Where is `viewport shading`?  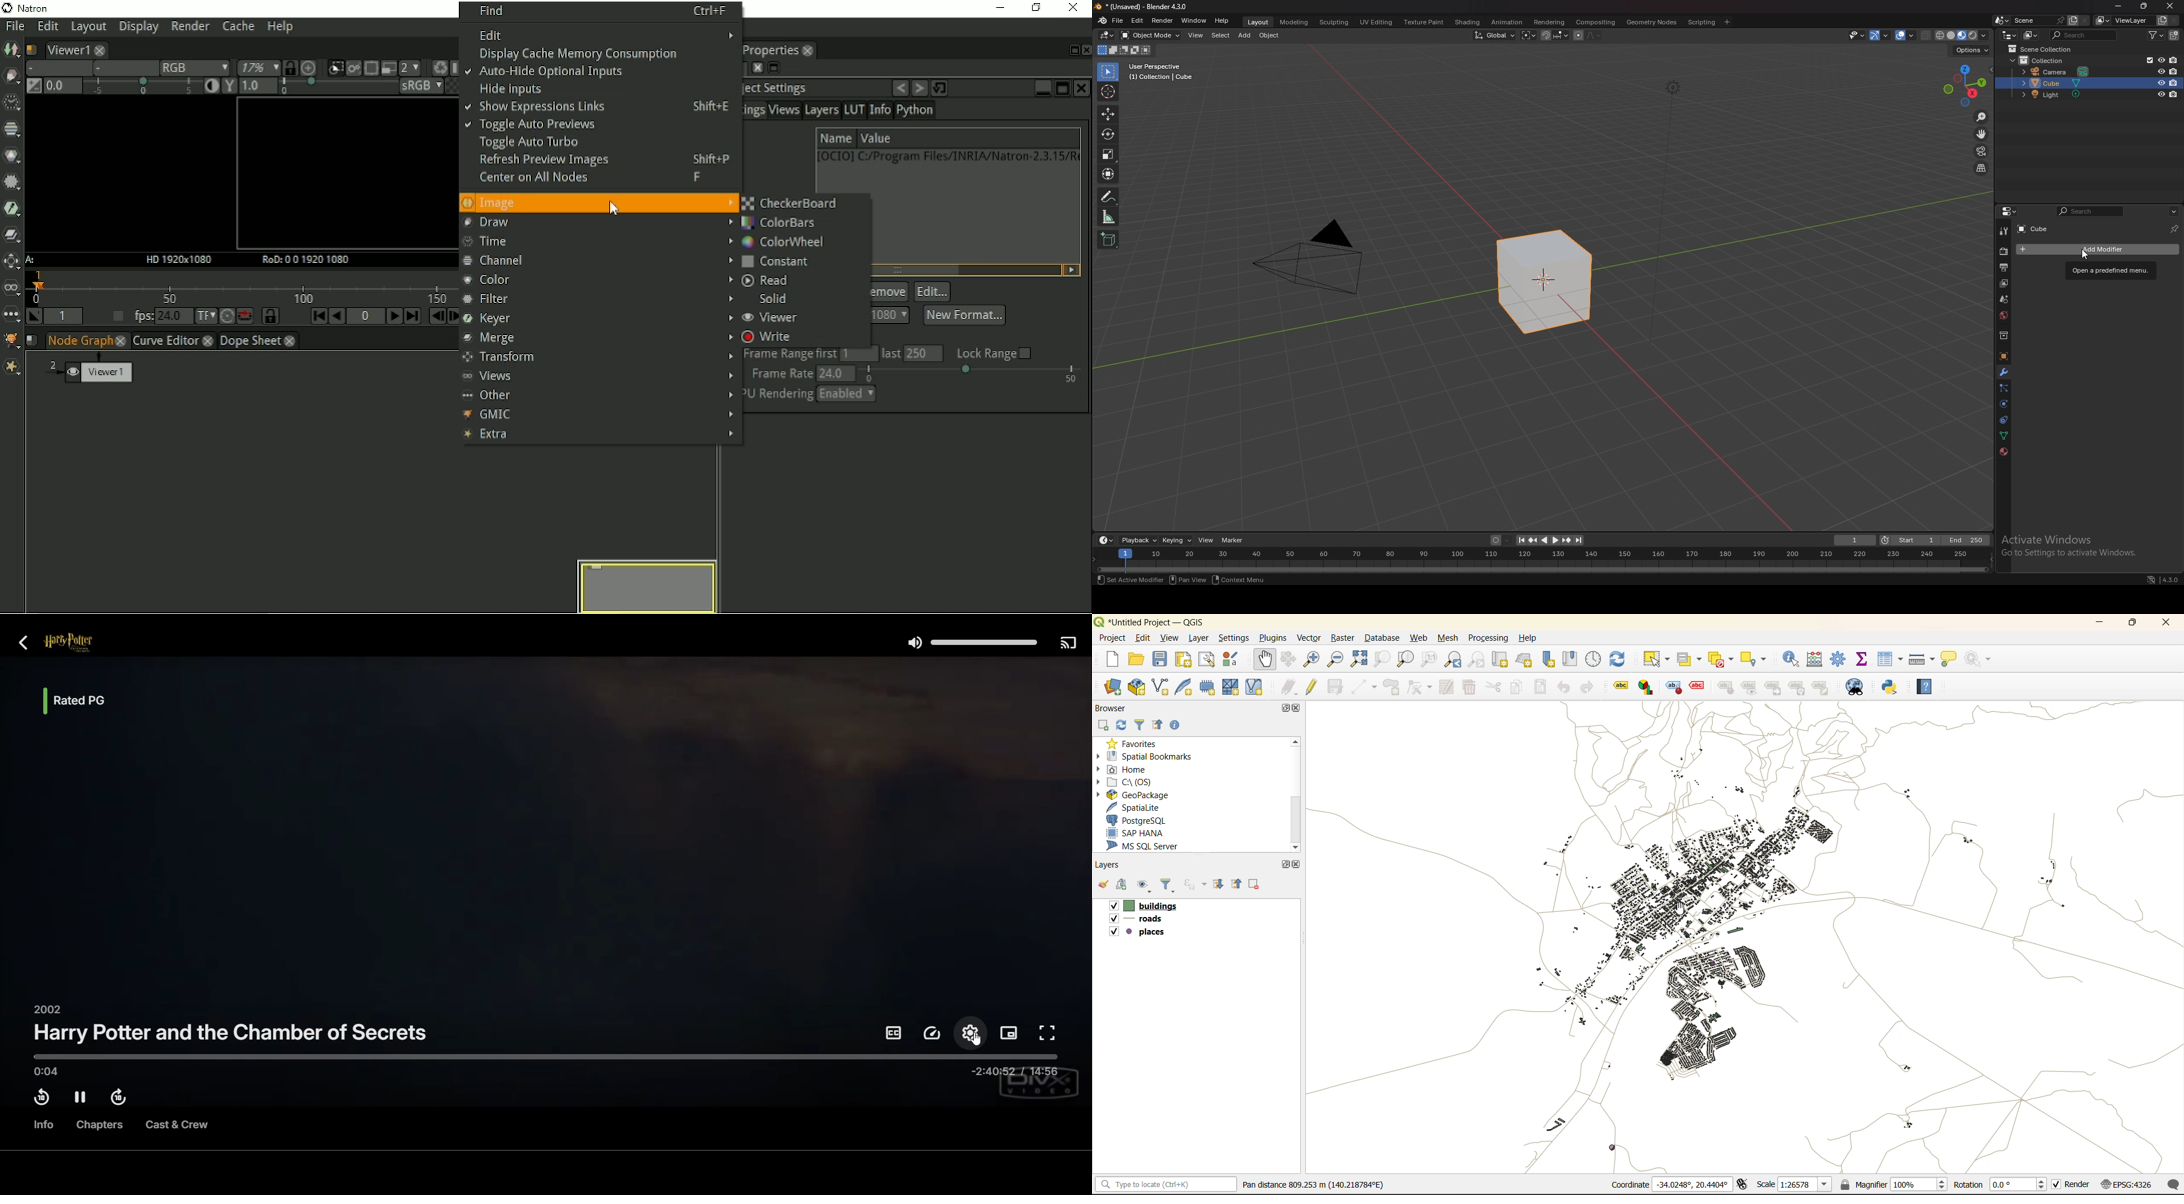
viewport shading is located at coordinates (1962, 35).